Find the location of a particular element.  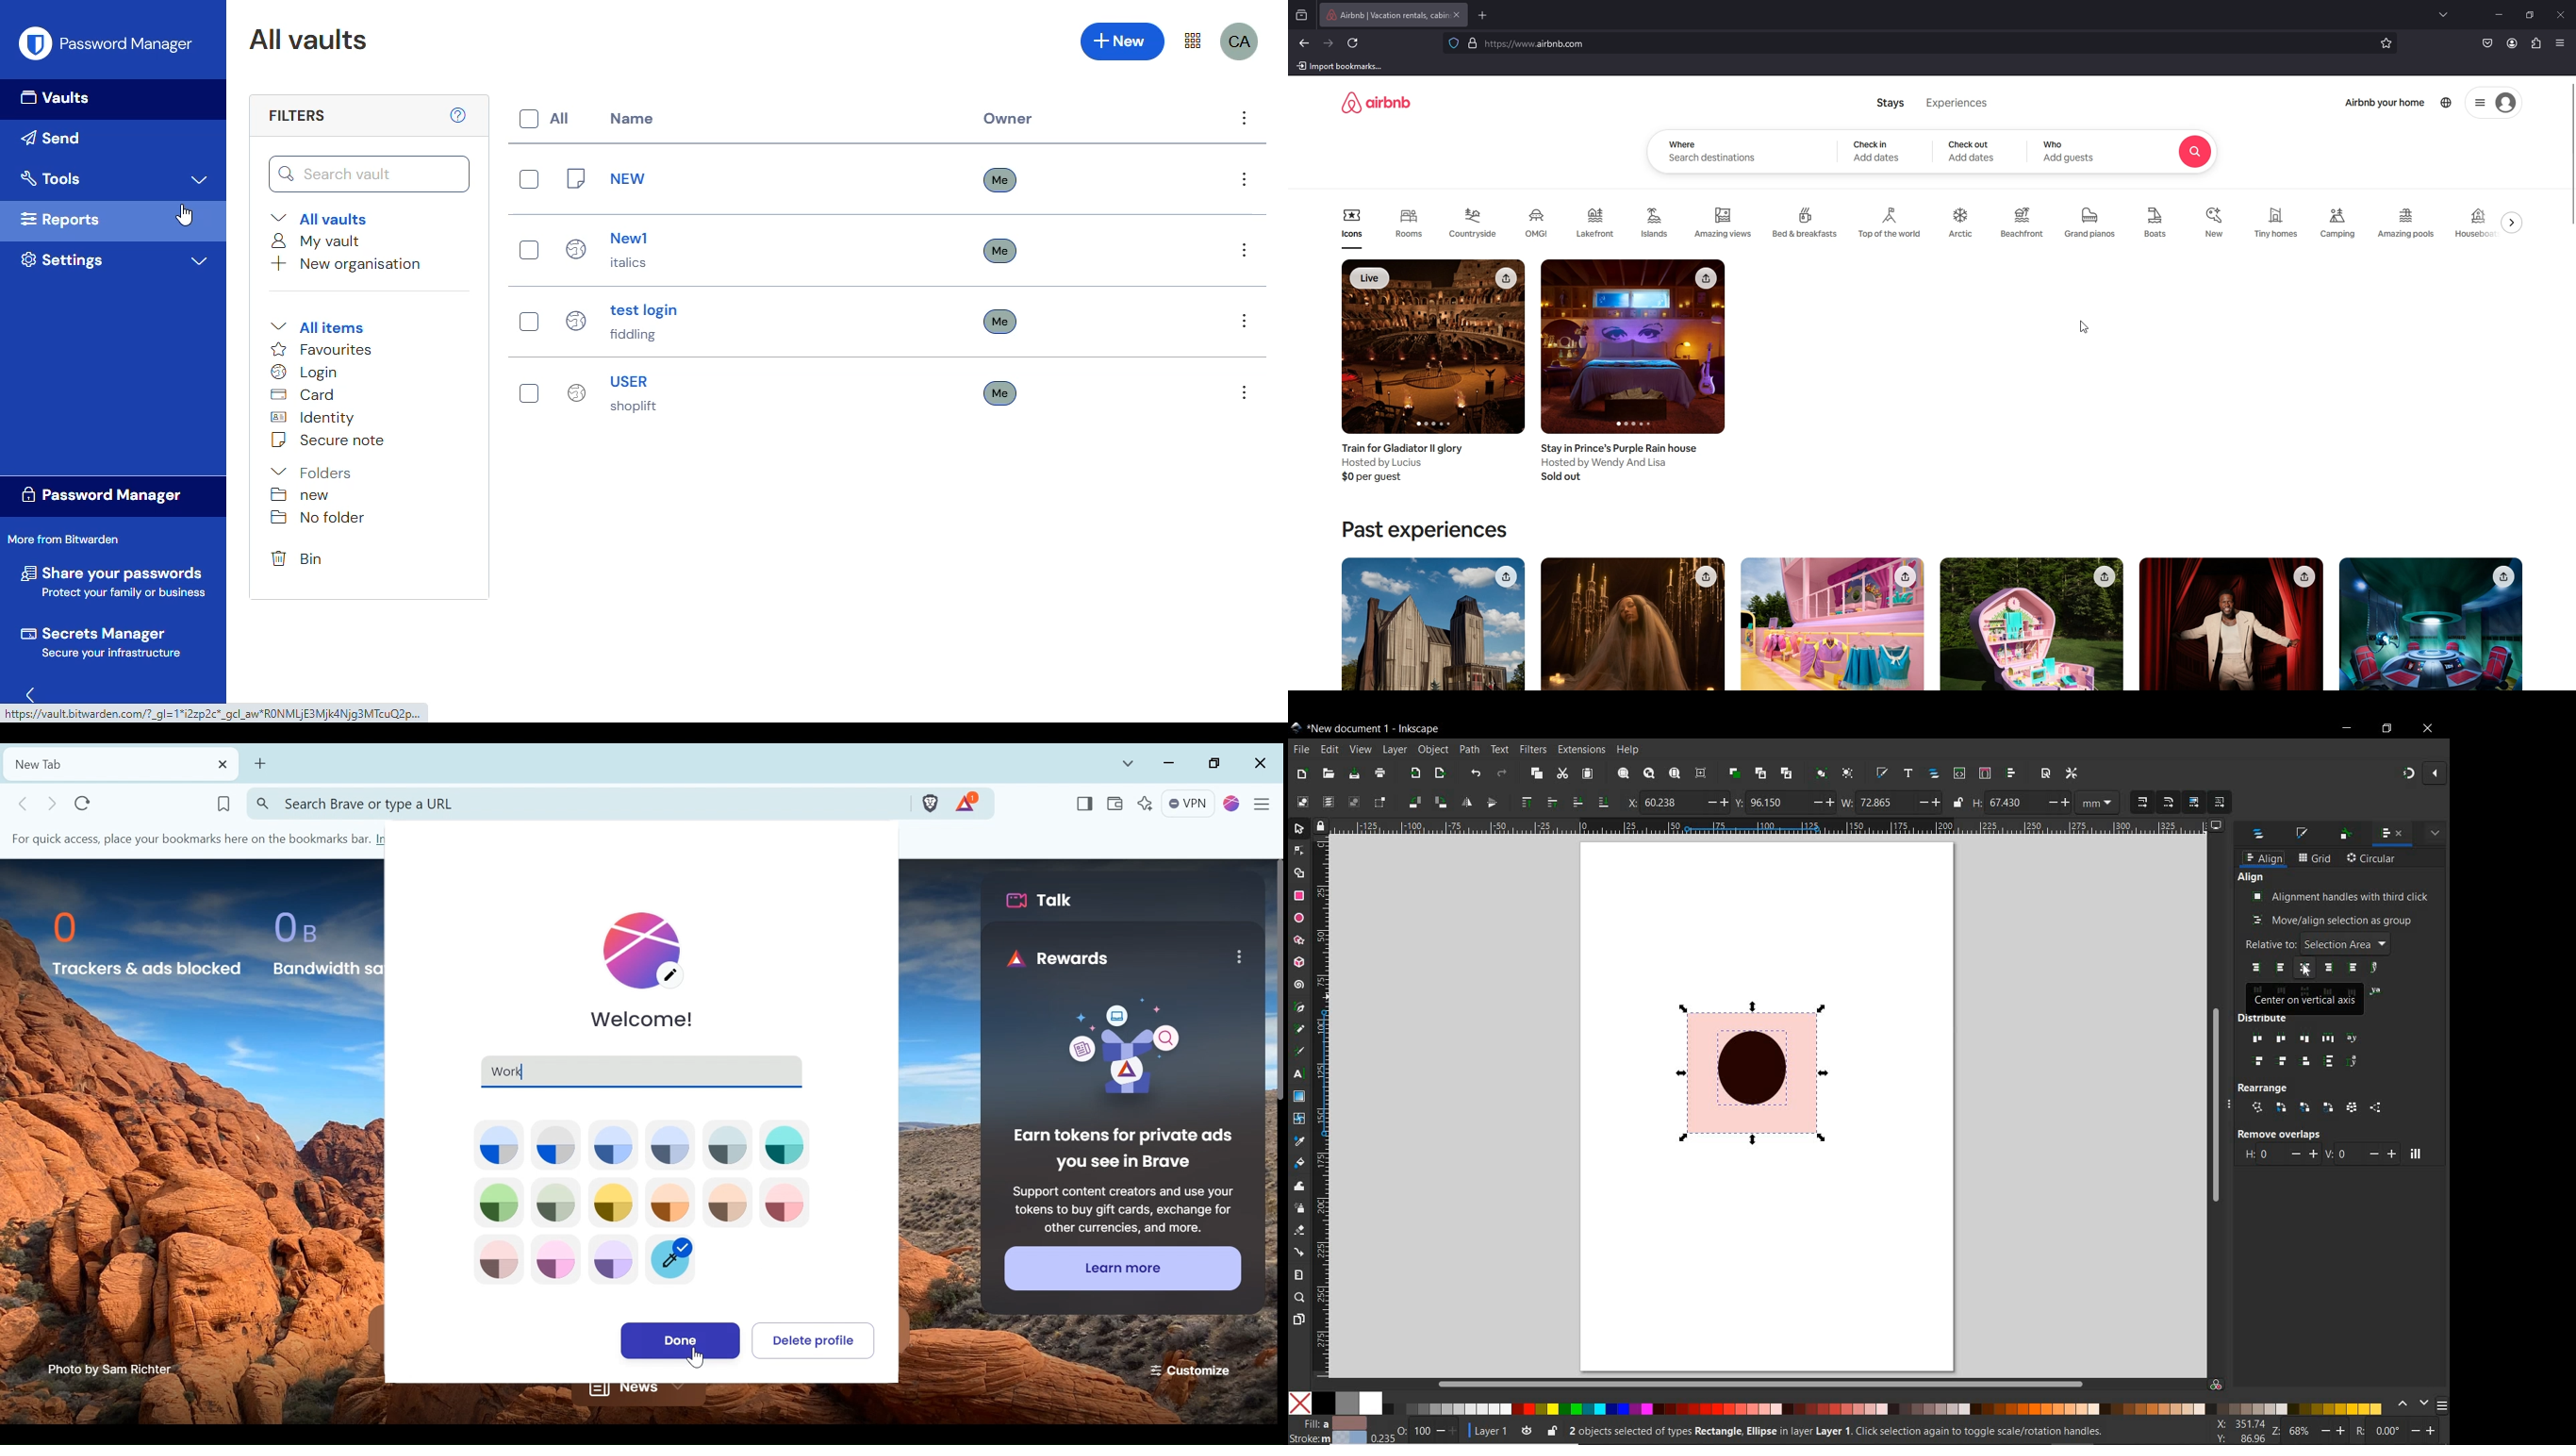

image is located at coordinates (1434, 348).